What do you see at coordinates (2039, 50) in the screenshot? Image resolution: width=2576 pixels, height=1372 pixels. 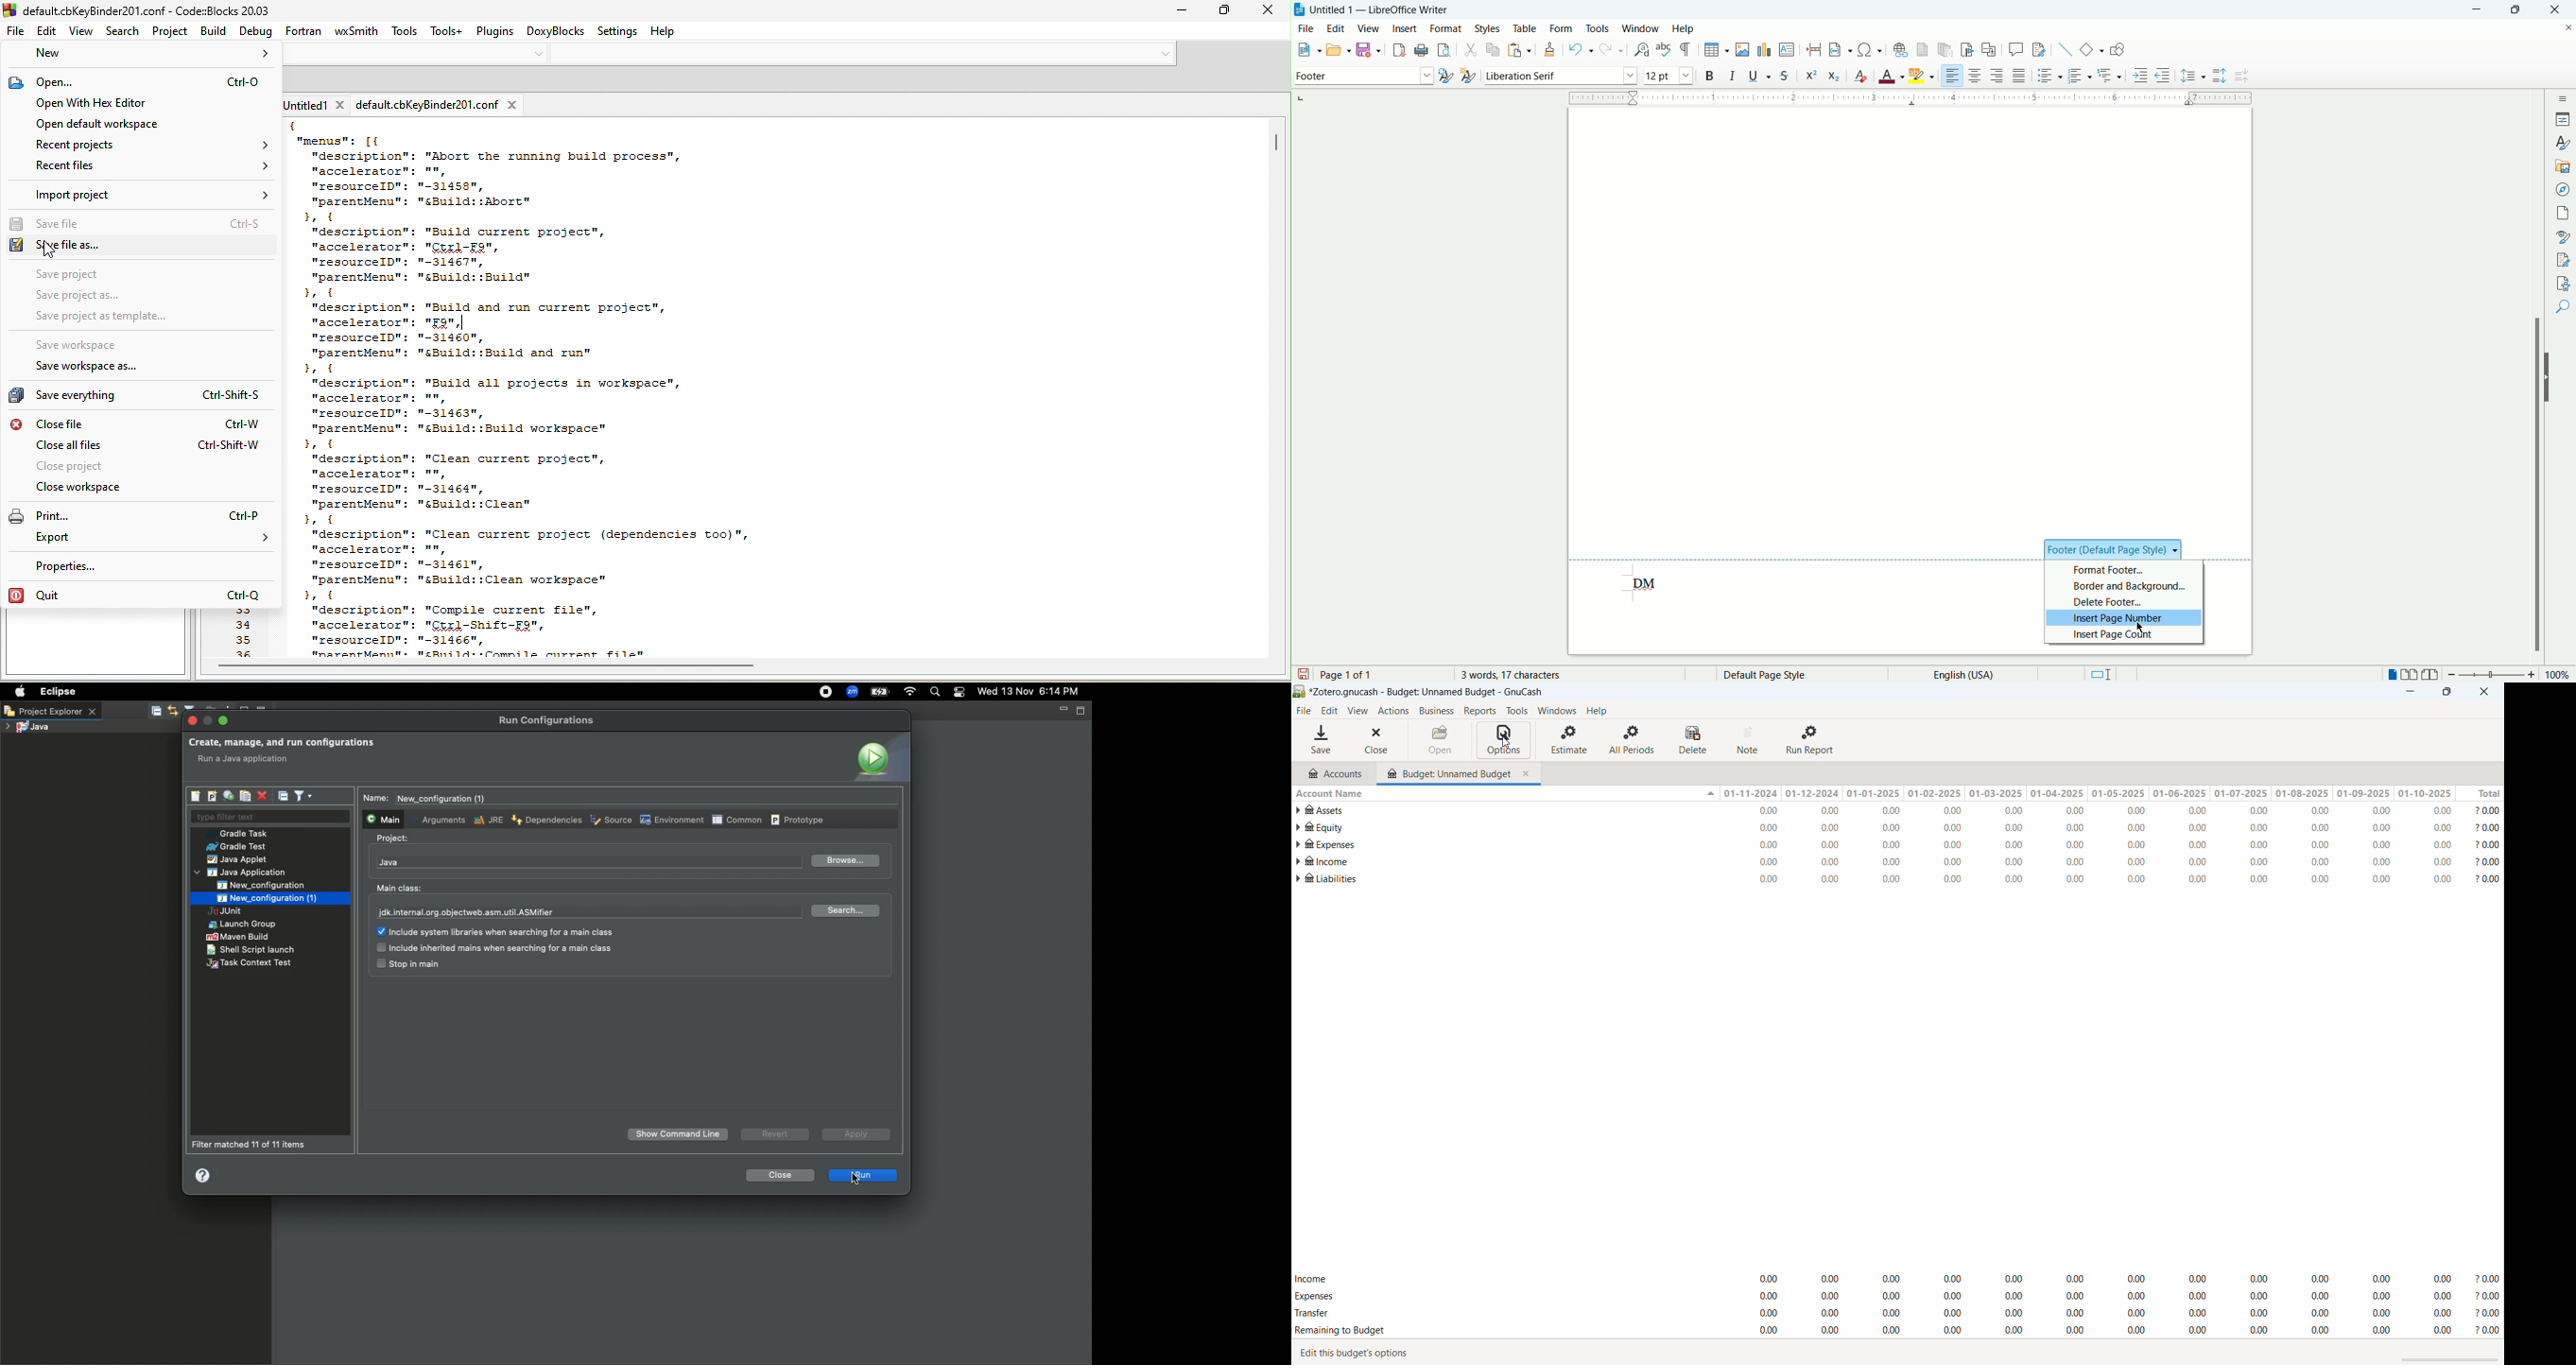 I see `track changes` at bounding box center [2039, 50].